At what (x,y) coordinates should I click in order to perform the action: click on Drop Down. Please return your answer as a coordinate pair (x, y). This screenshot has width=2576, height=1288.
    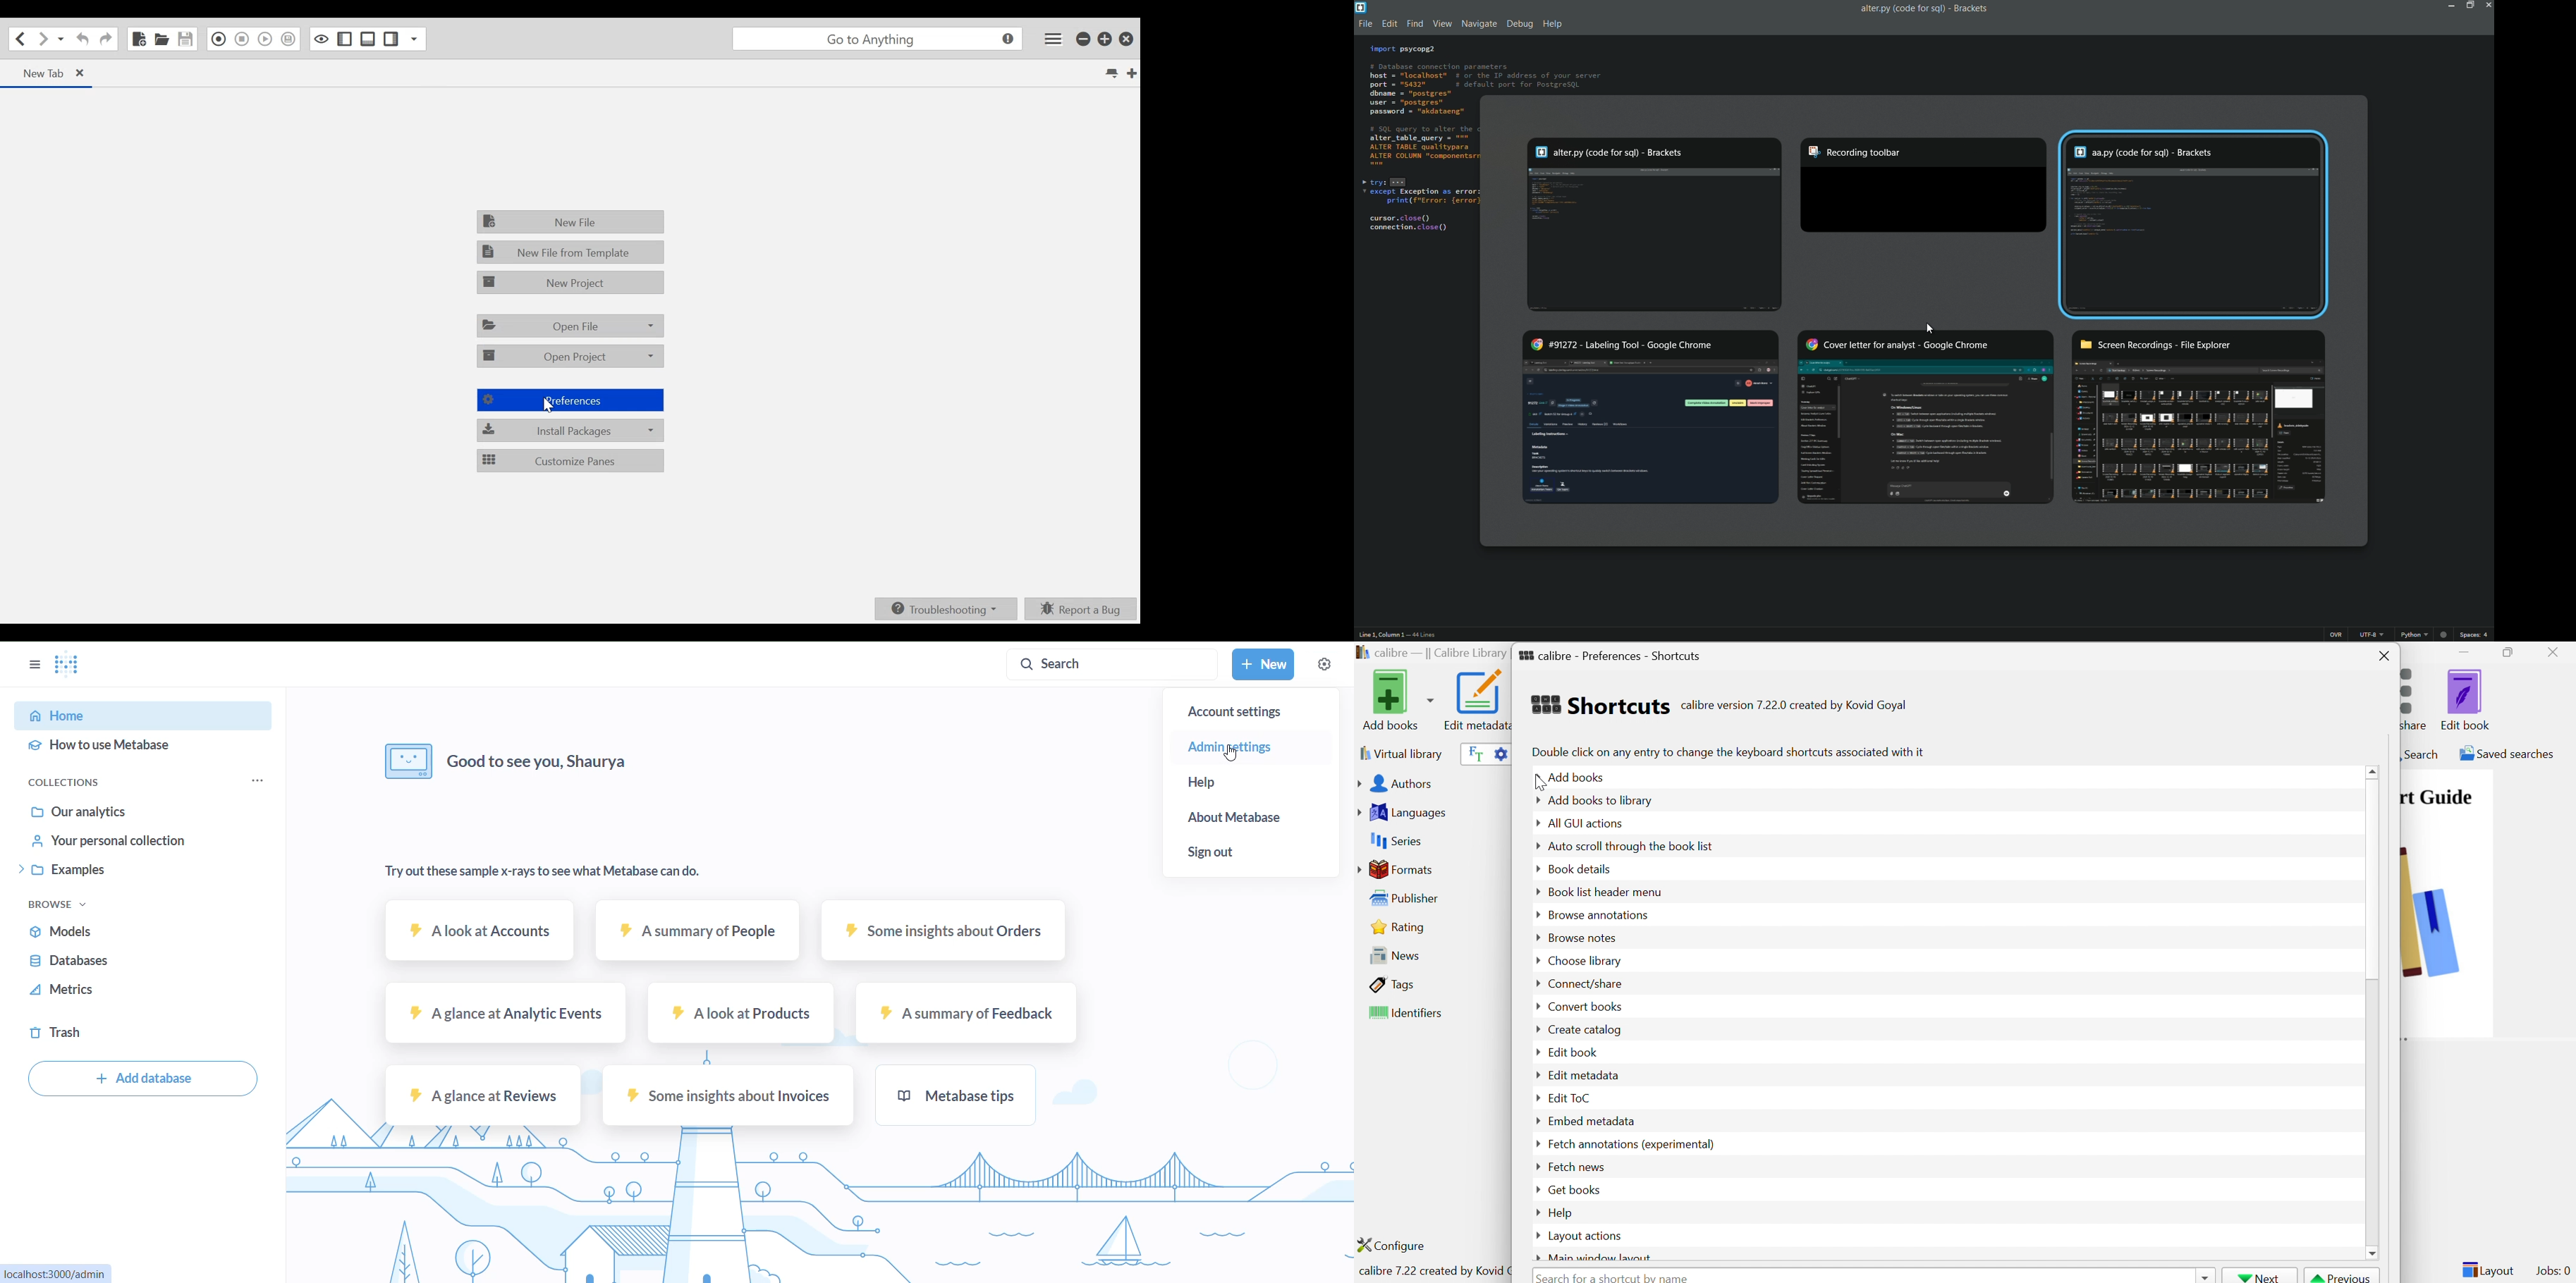
    Looking at the image, I should click on (1537, 984).